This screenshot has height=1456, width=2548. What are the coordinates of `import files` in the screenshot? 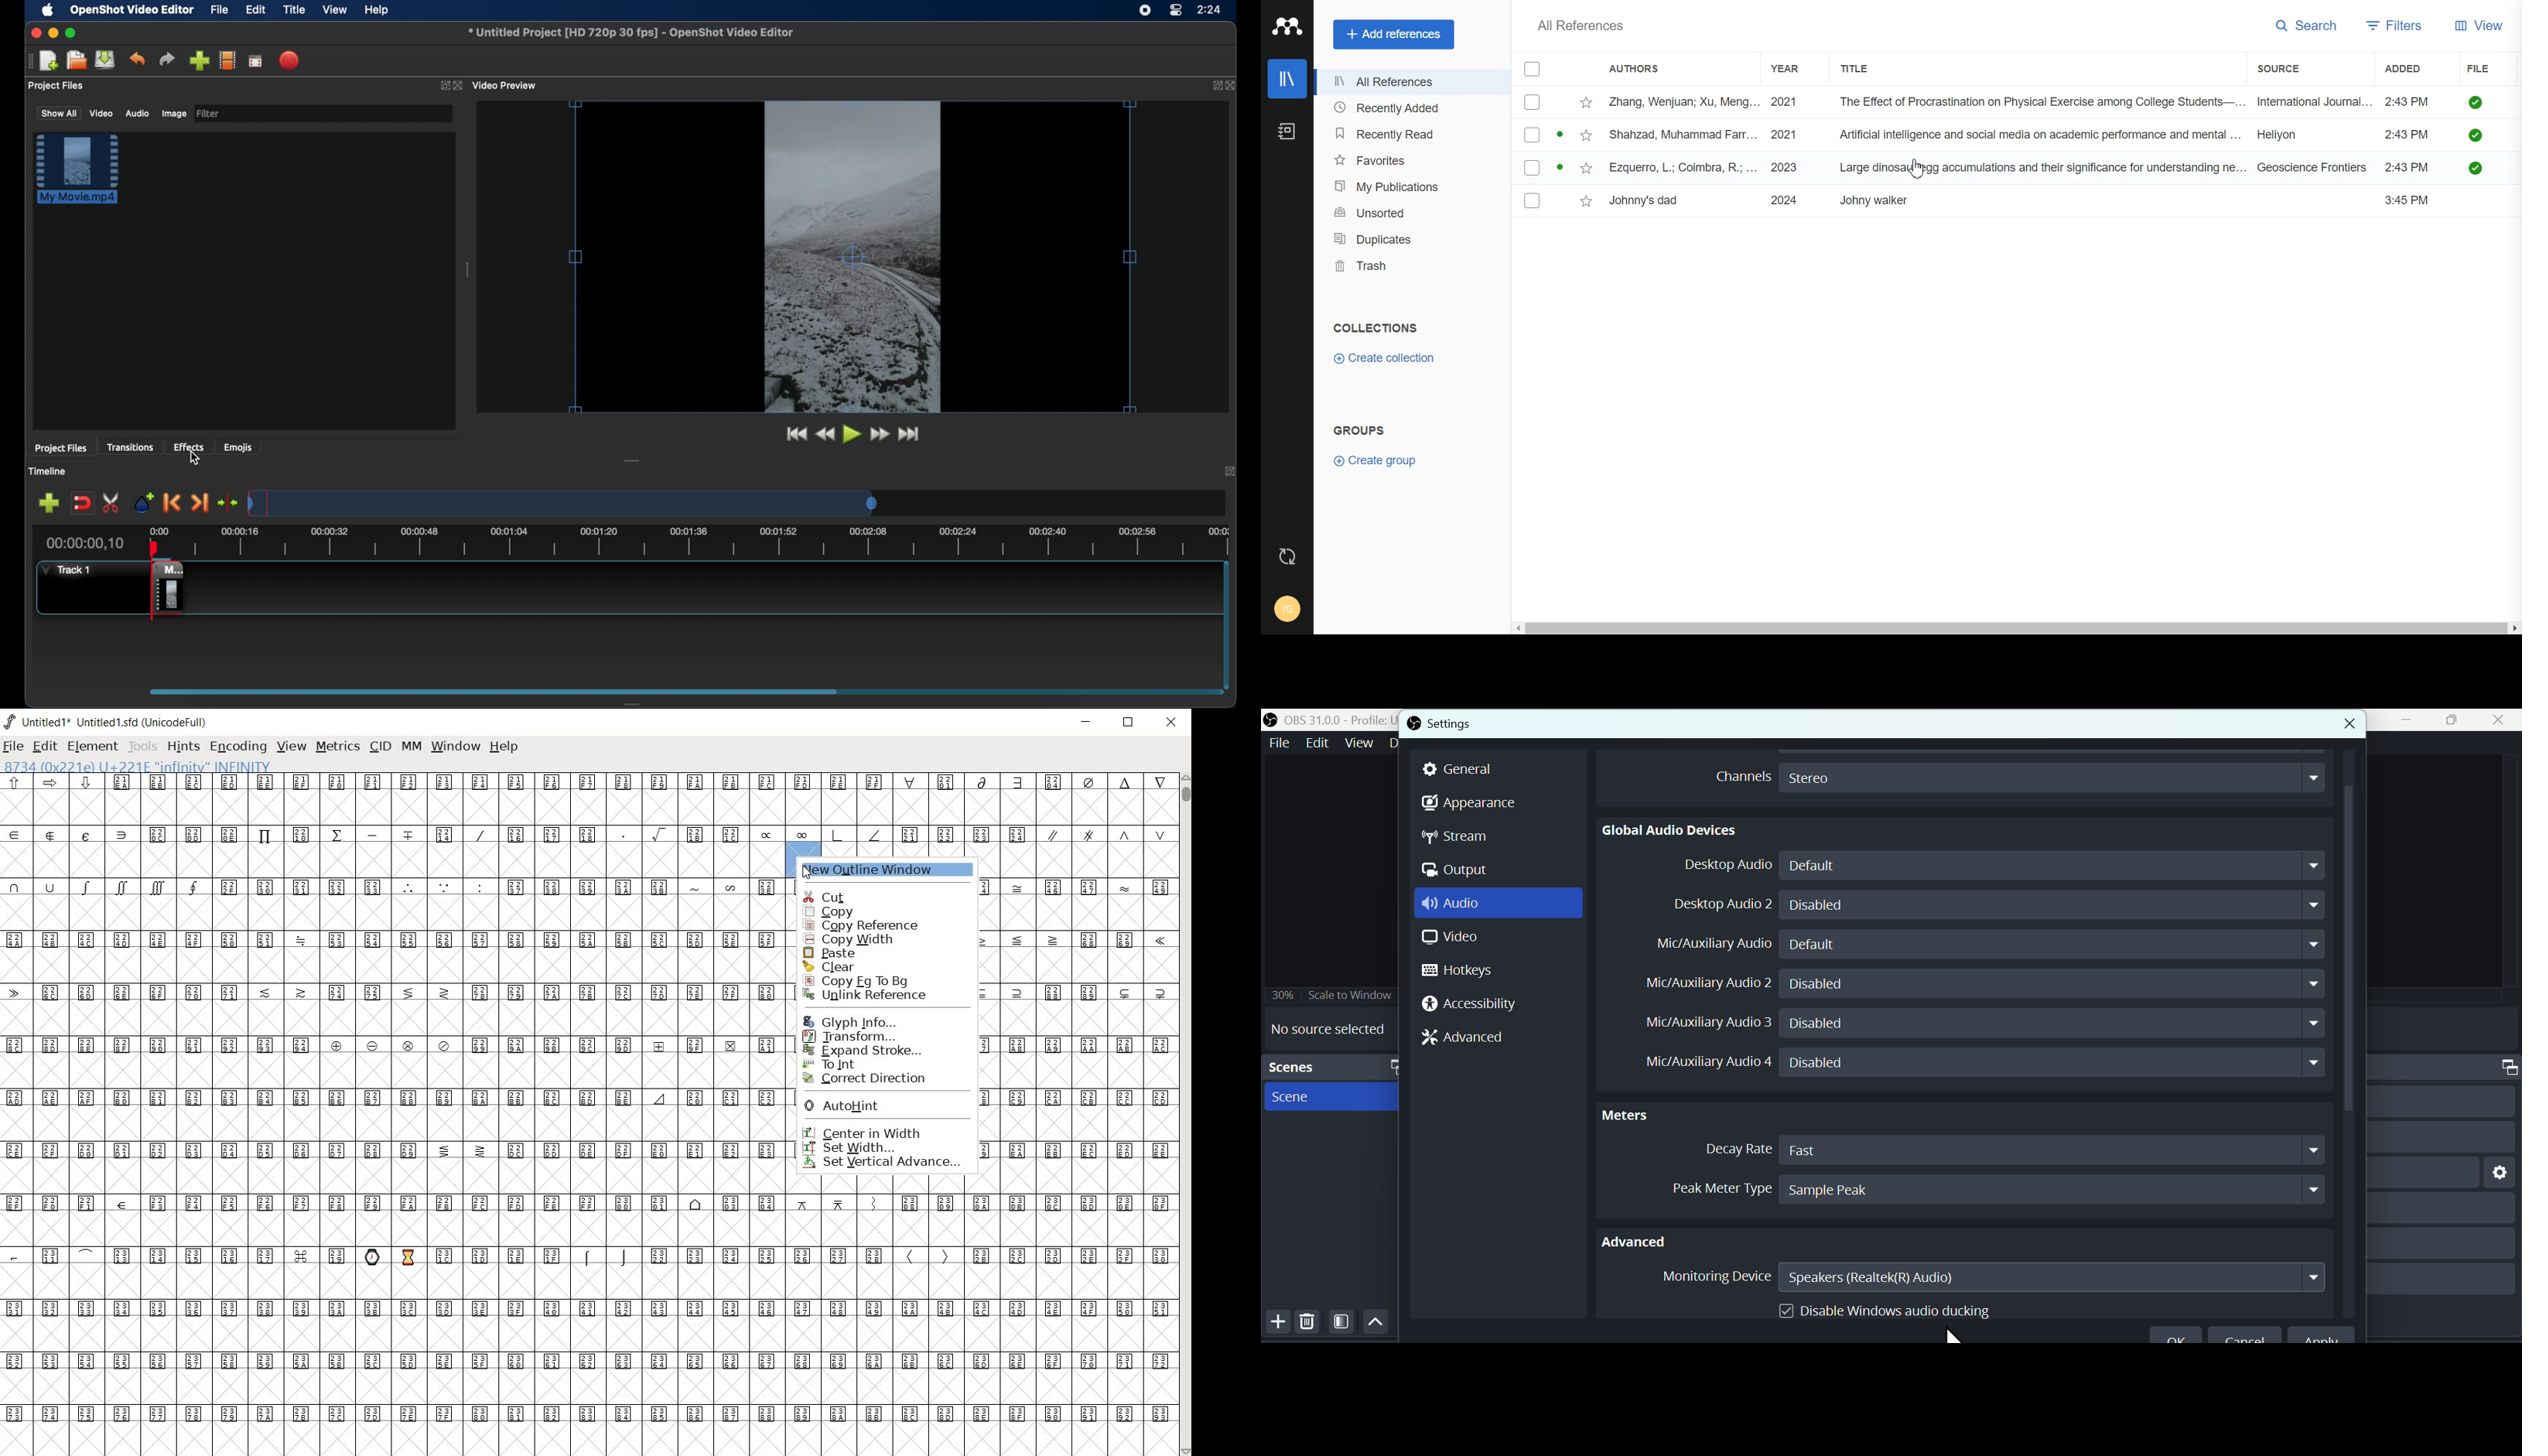 It's located at (198, 60).